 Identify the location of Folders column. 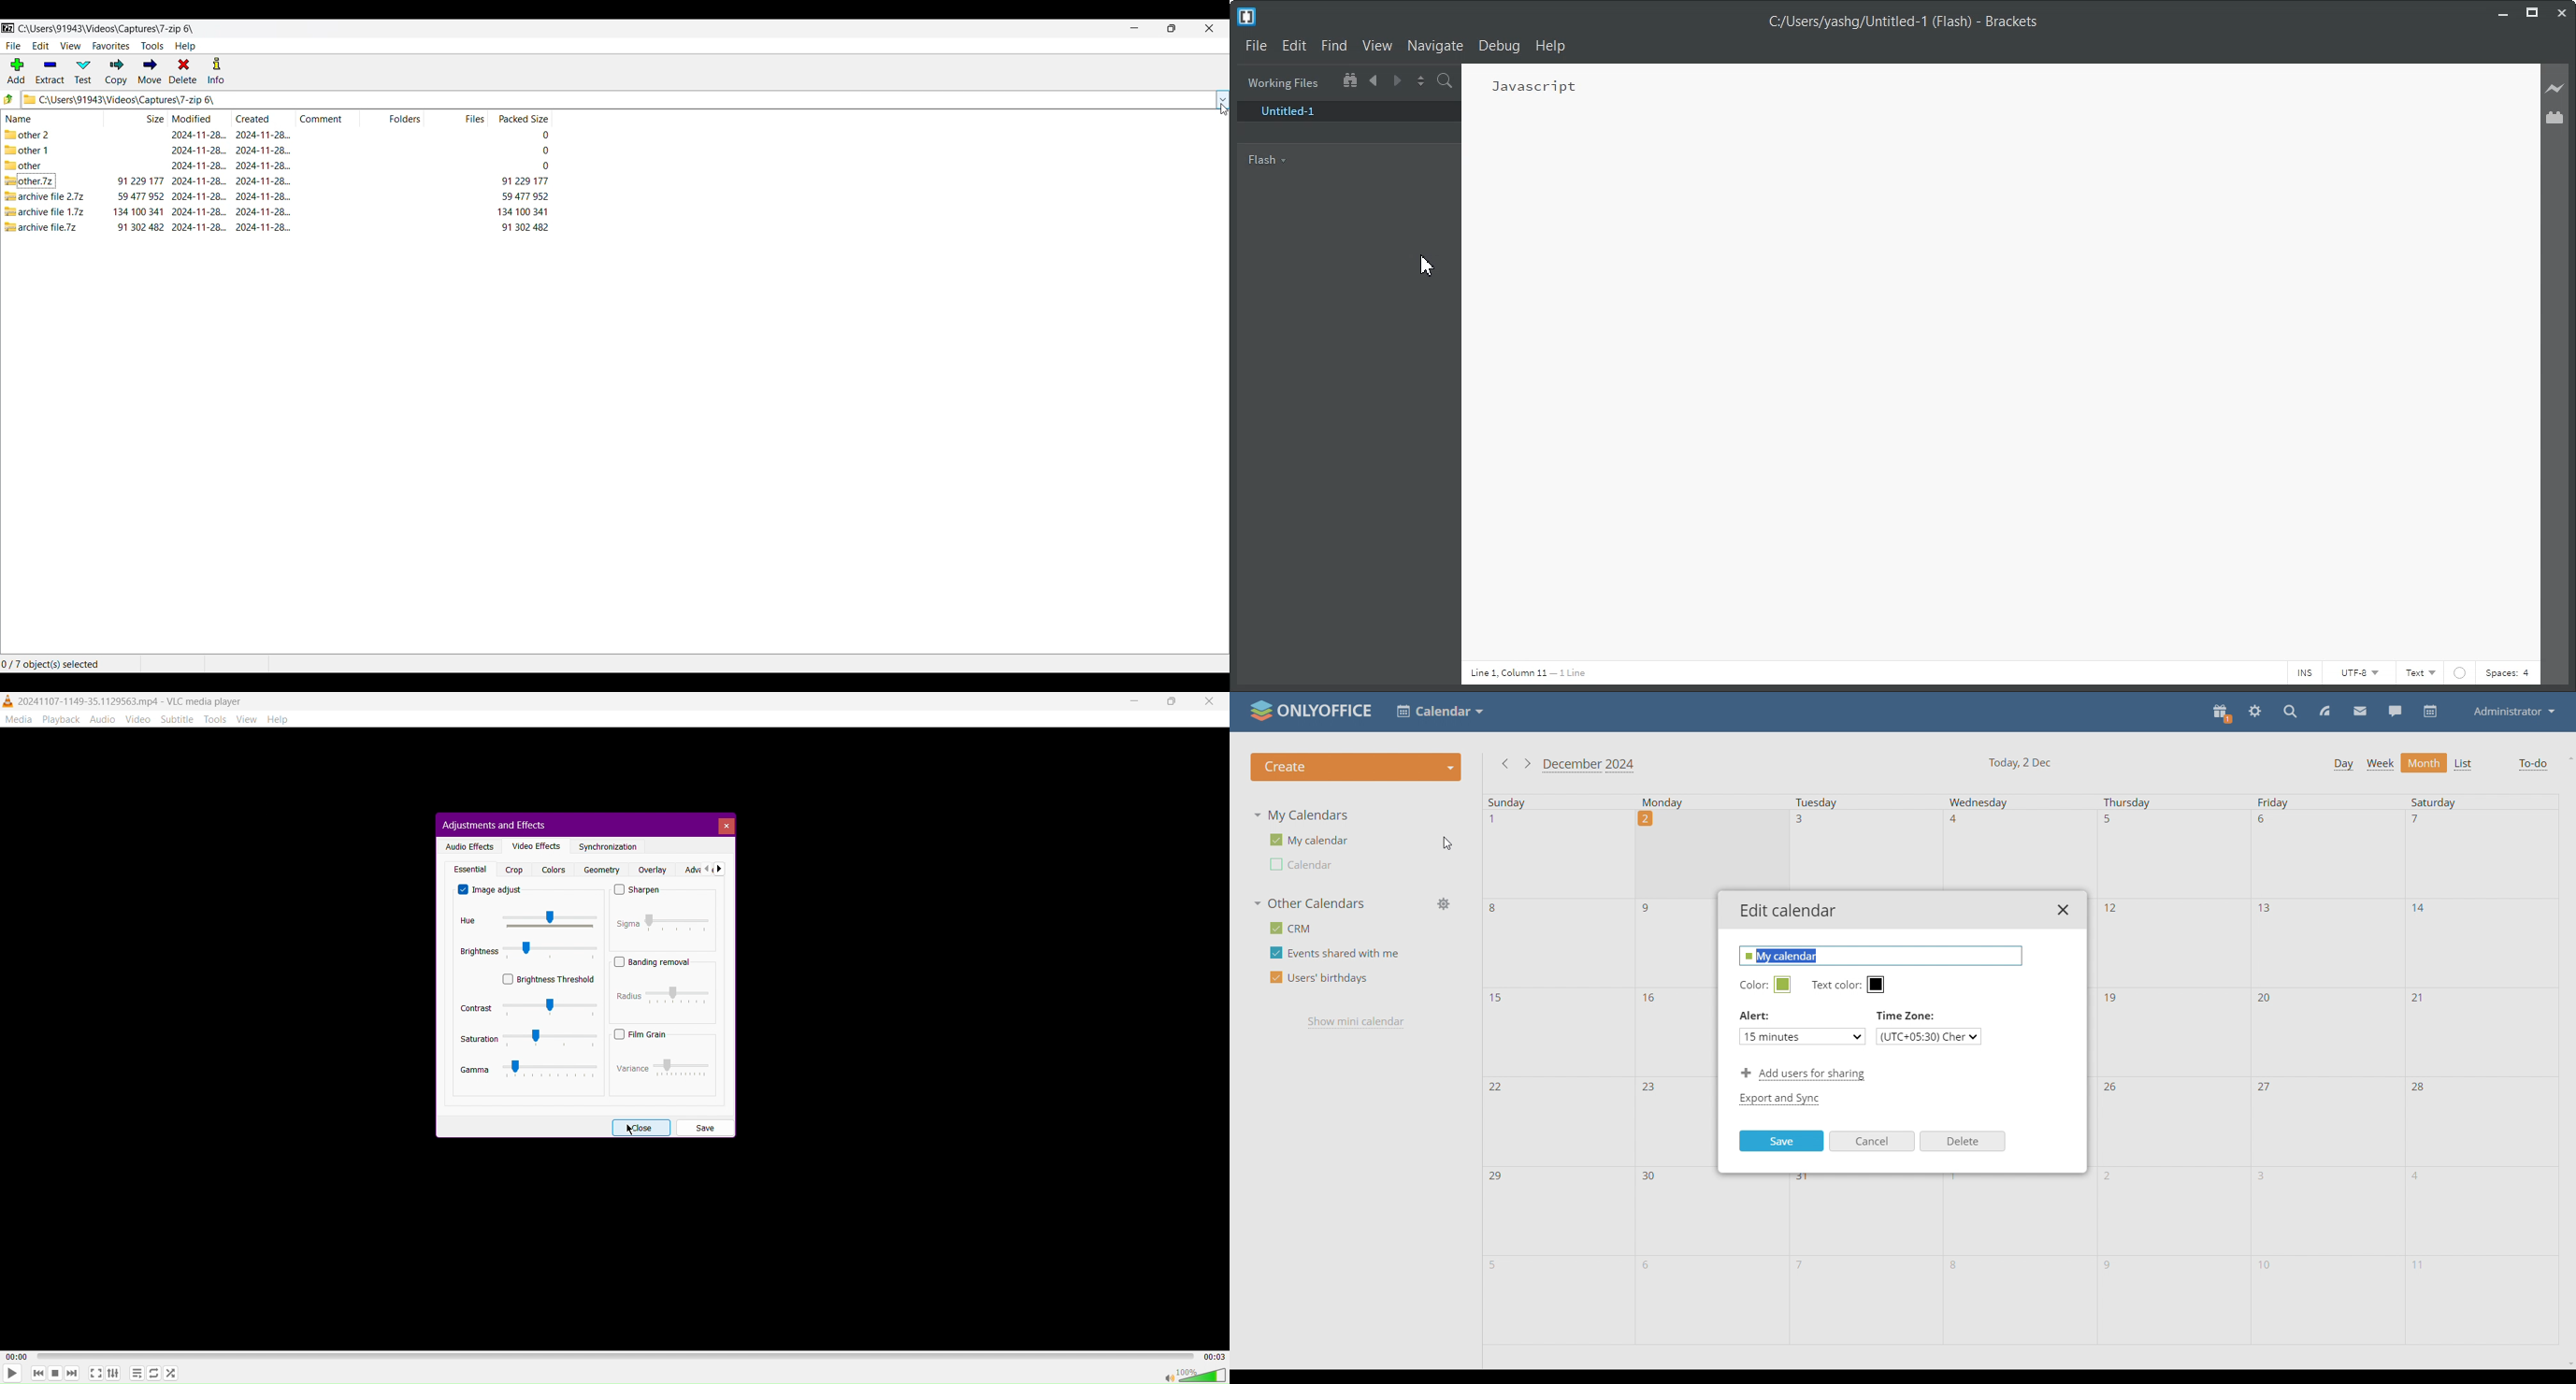
(393, 118).